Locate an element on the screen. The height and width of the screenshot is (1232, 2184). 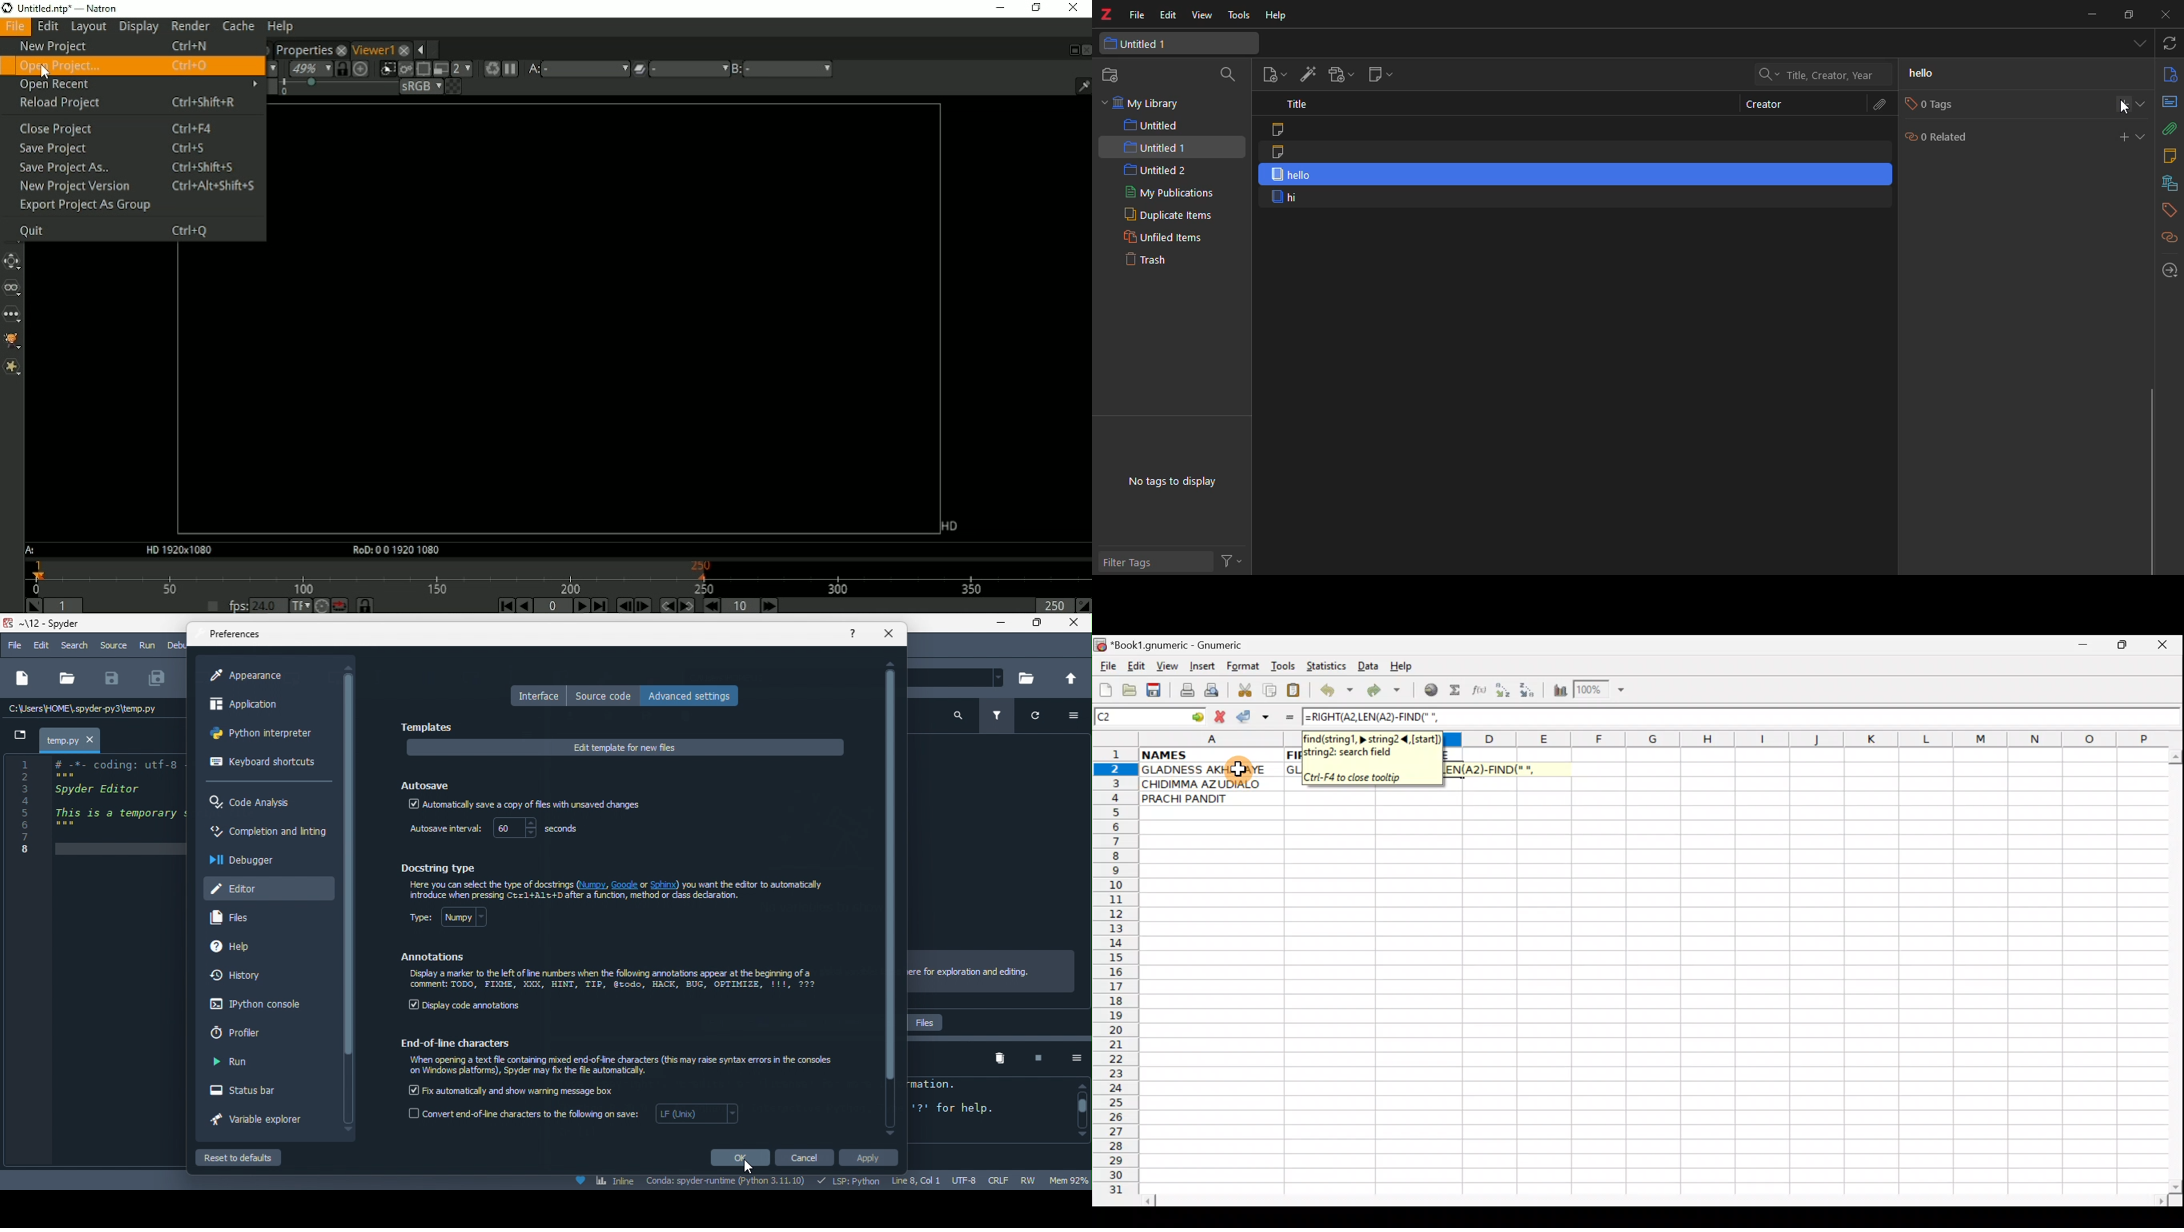
filter is located at coordinates (1000, 717).